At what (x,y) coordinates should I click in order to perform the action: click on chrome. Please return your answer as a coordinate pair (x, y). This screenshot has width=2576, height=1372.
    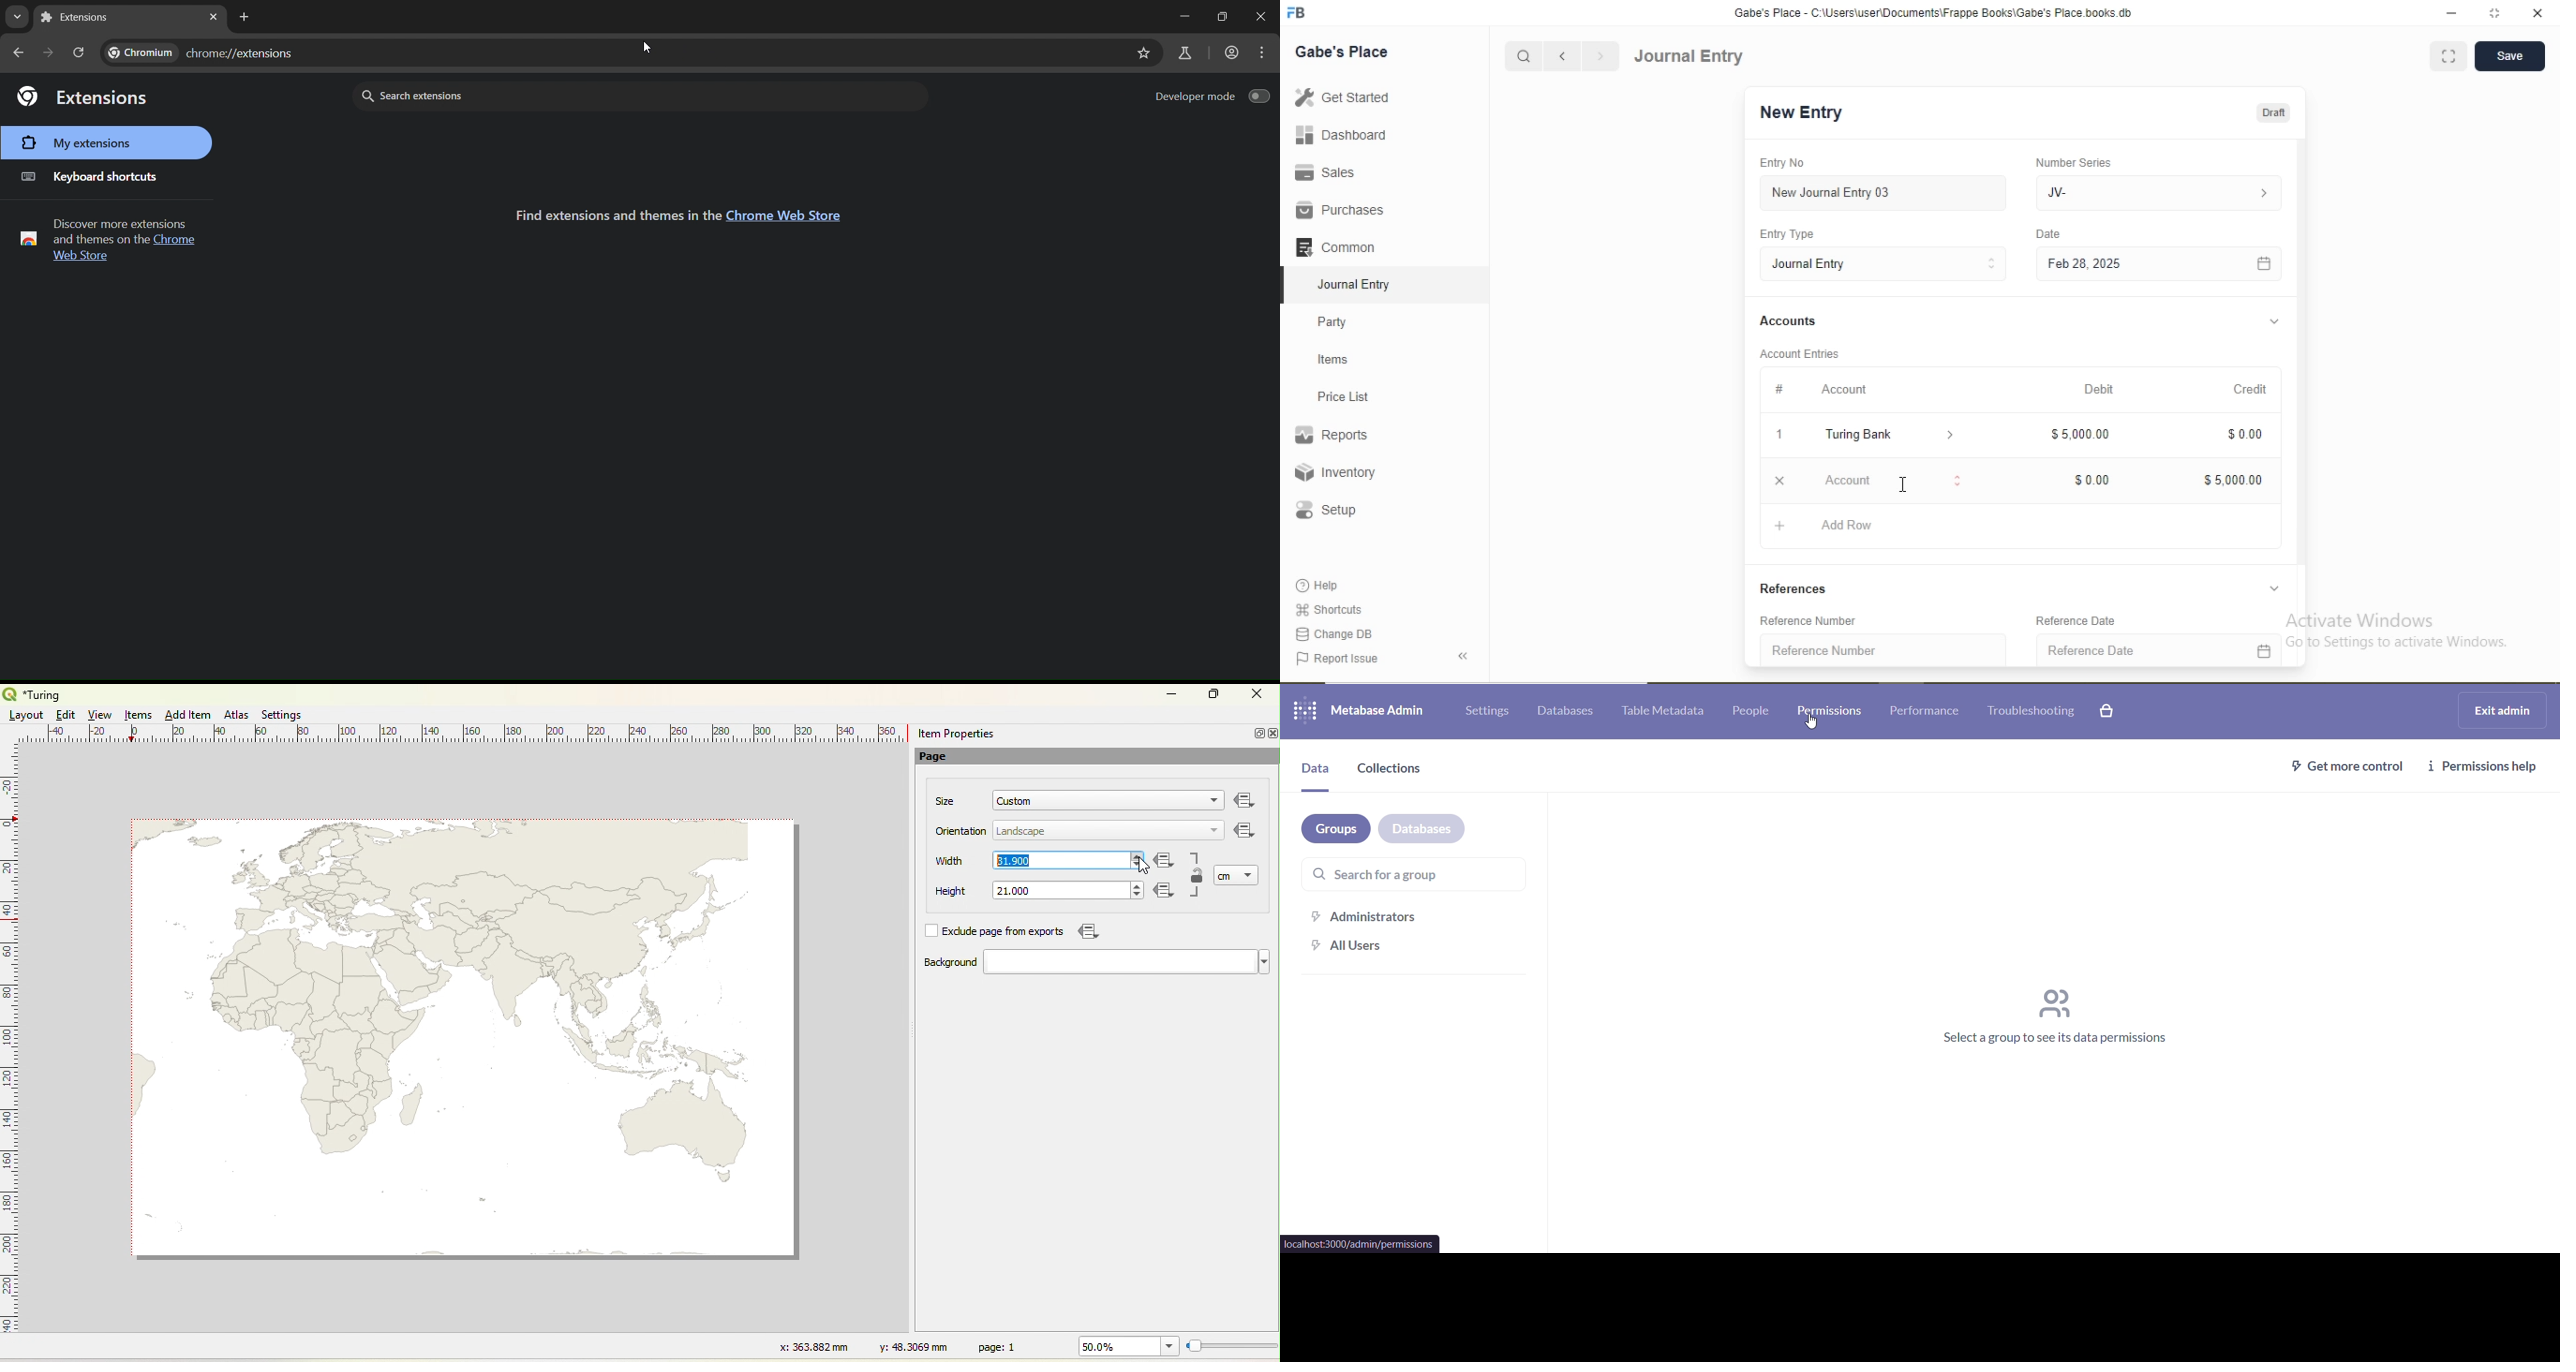
    Looking at the image, I should click on (179, 239).